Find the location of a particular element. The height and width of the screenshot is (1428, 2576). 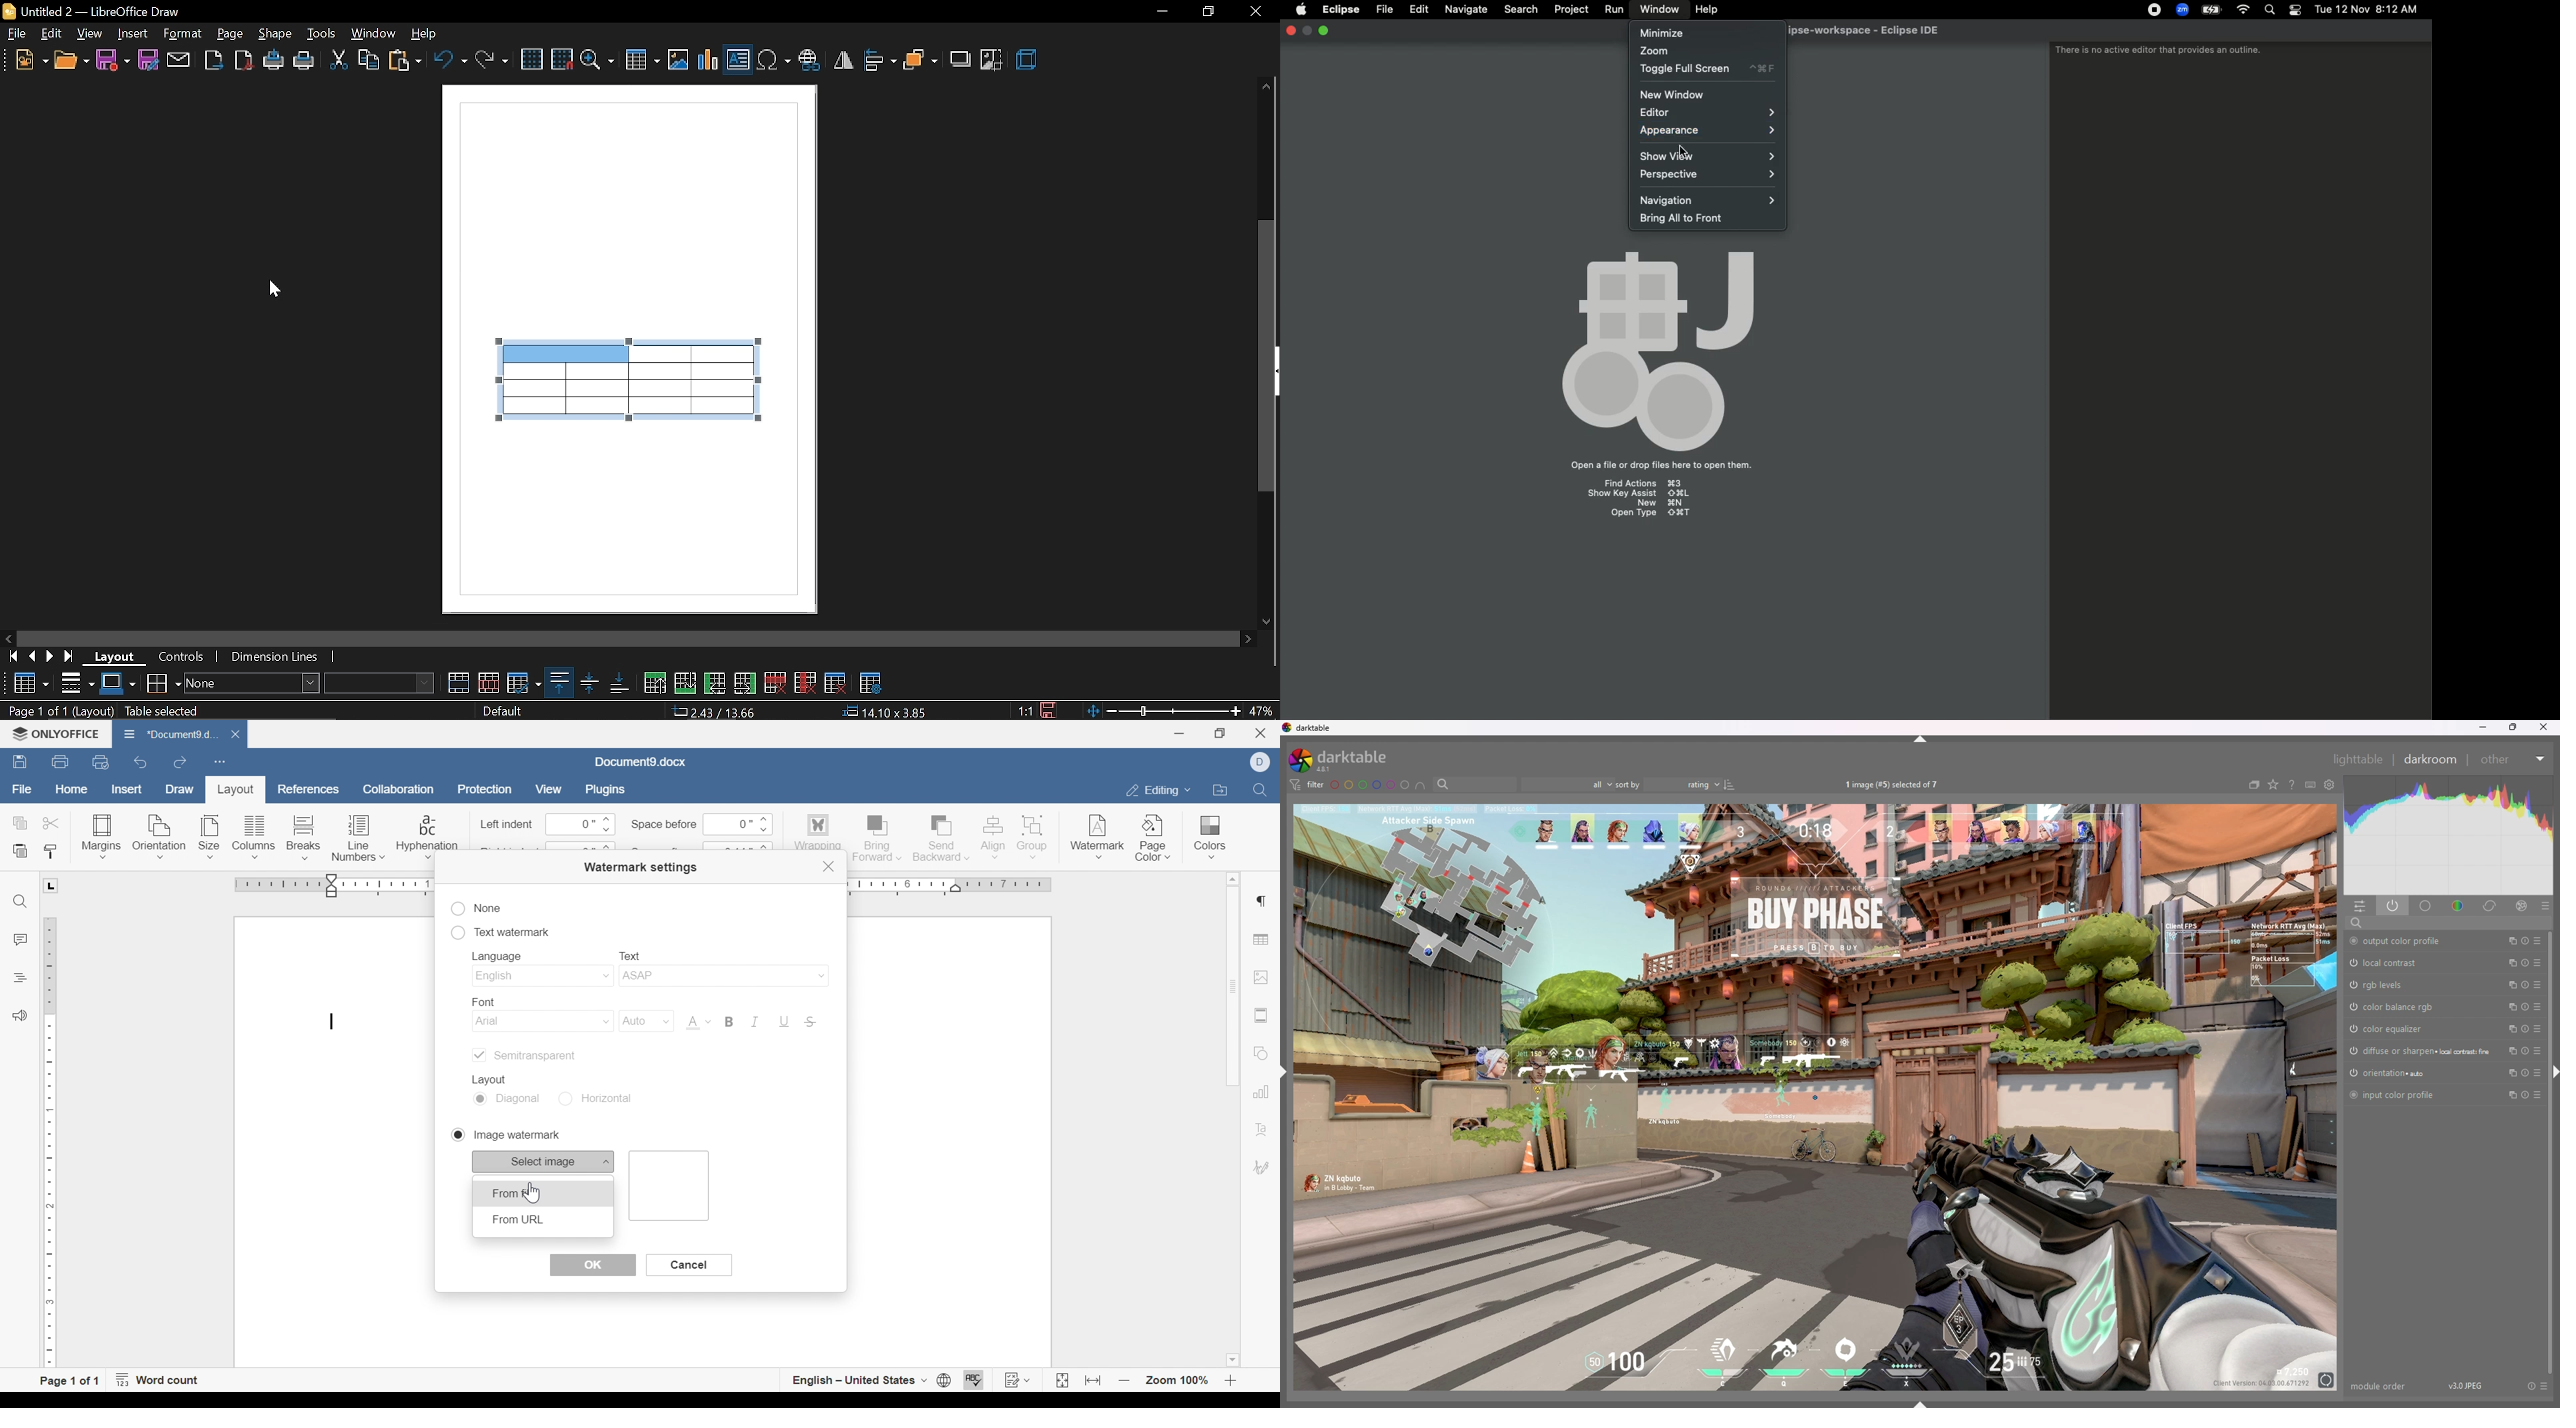

optimize is located at coordinates (524, 683).